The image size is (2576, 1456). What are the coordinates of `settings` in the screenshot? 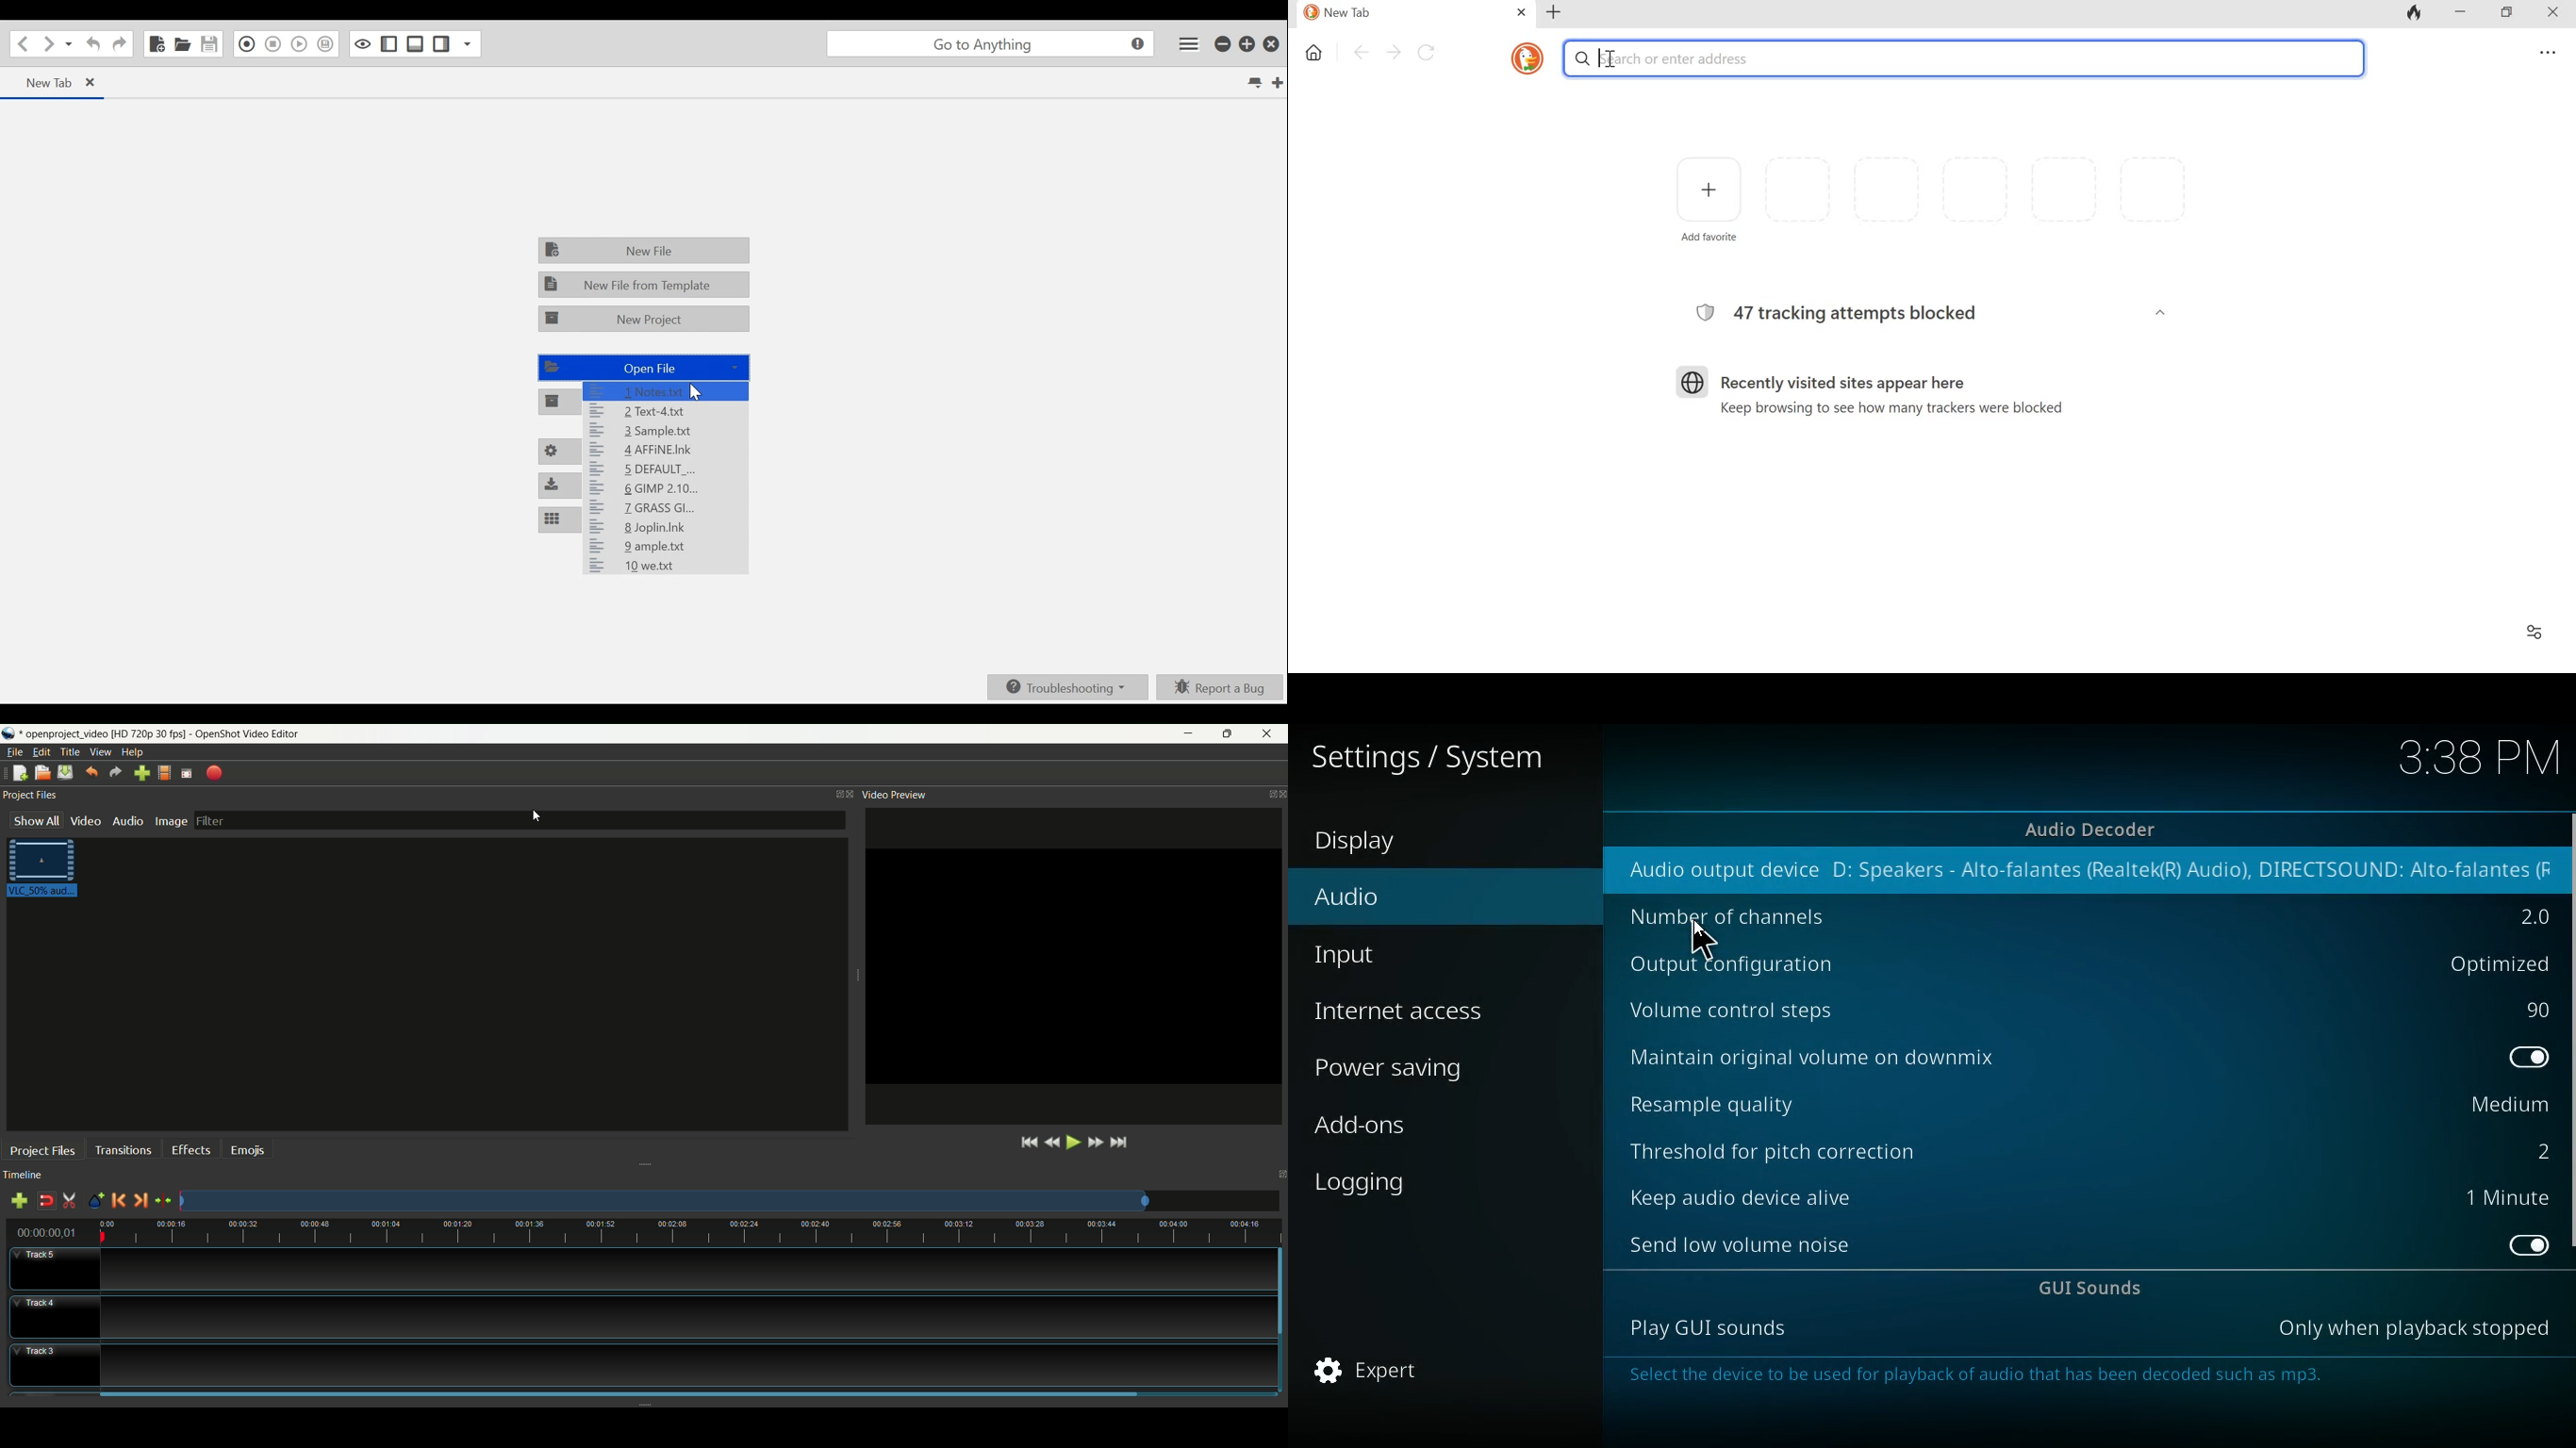 It's located at (2545, 53).